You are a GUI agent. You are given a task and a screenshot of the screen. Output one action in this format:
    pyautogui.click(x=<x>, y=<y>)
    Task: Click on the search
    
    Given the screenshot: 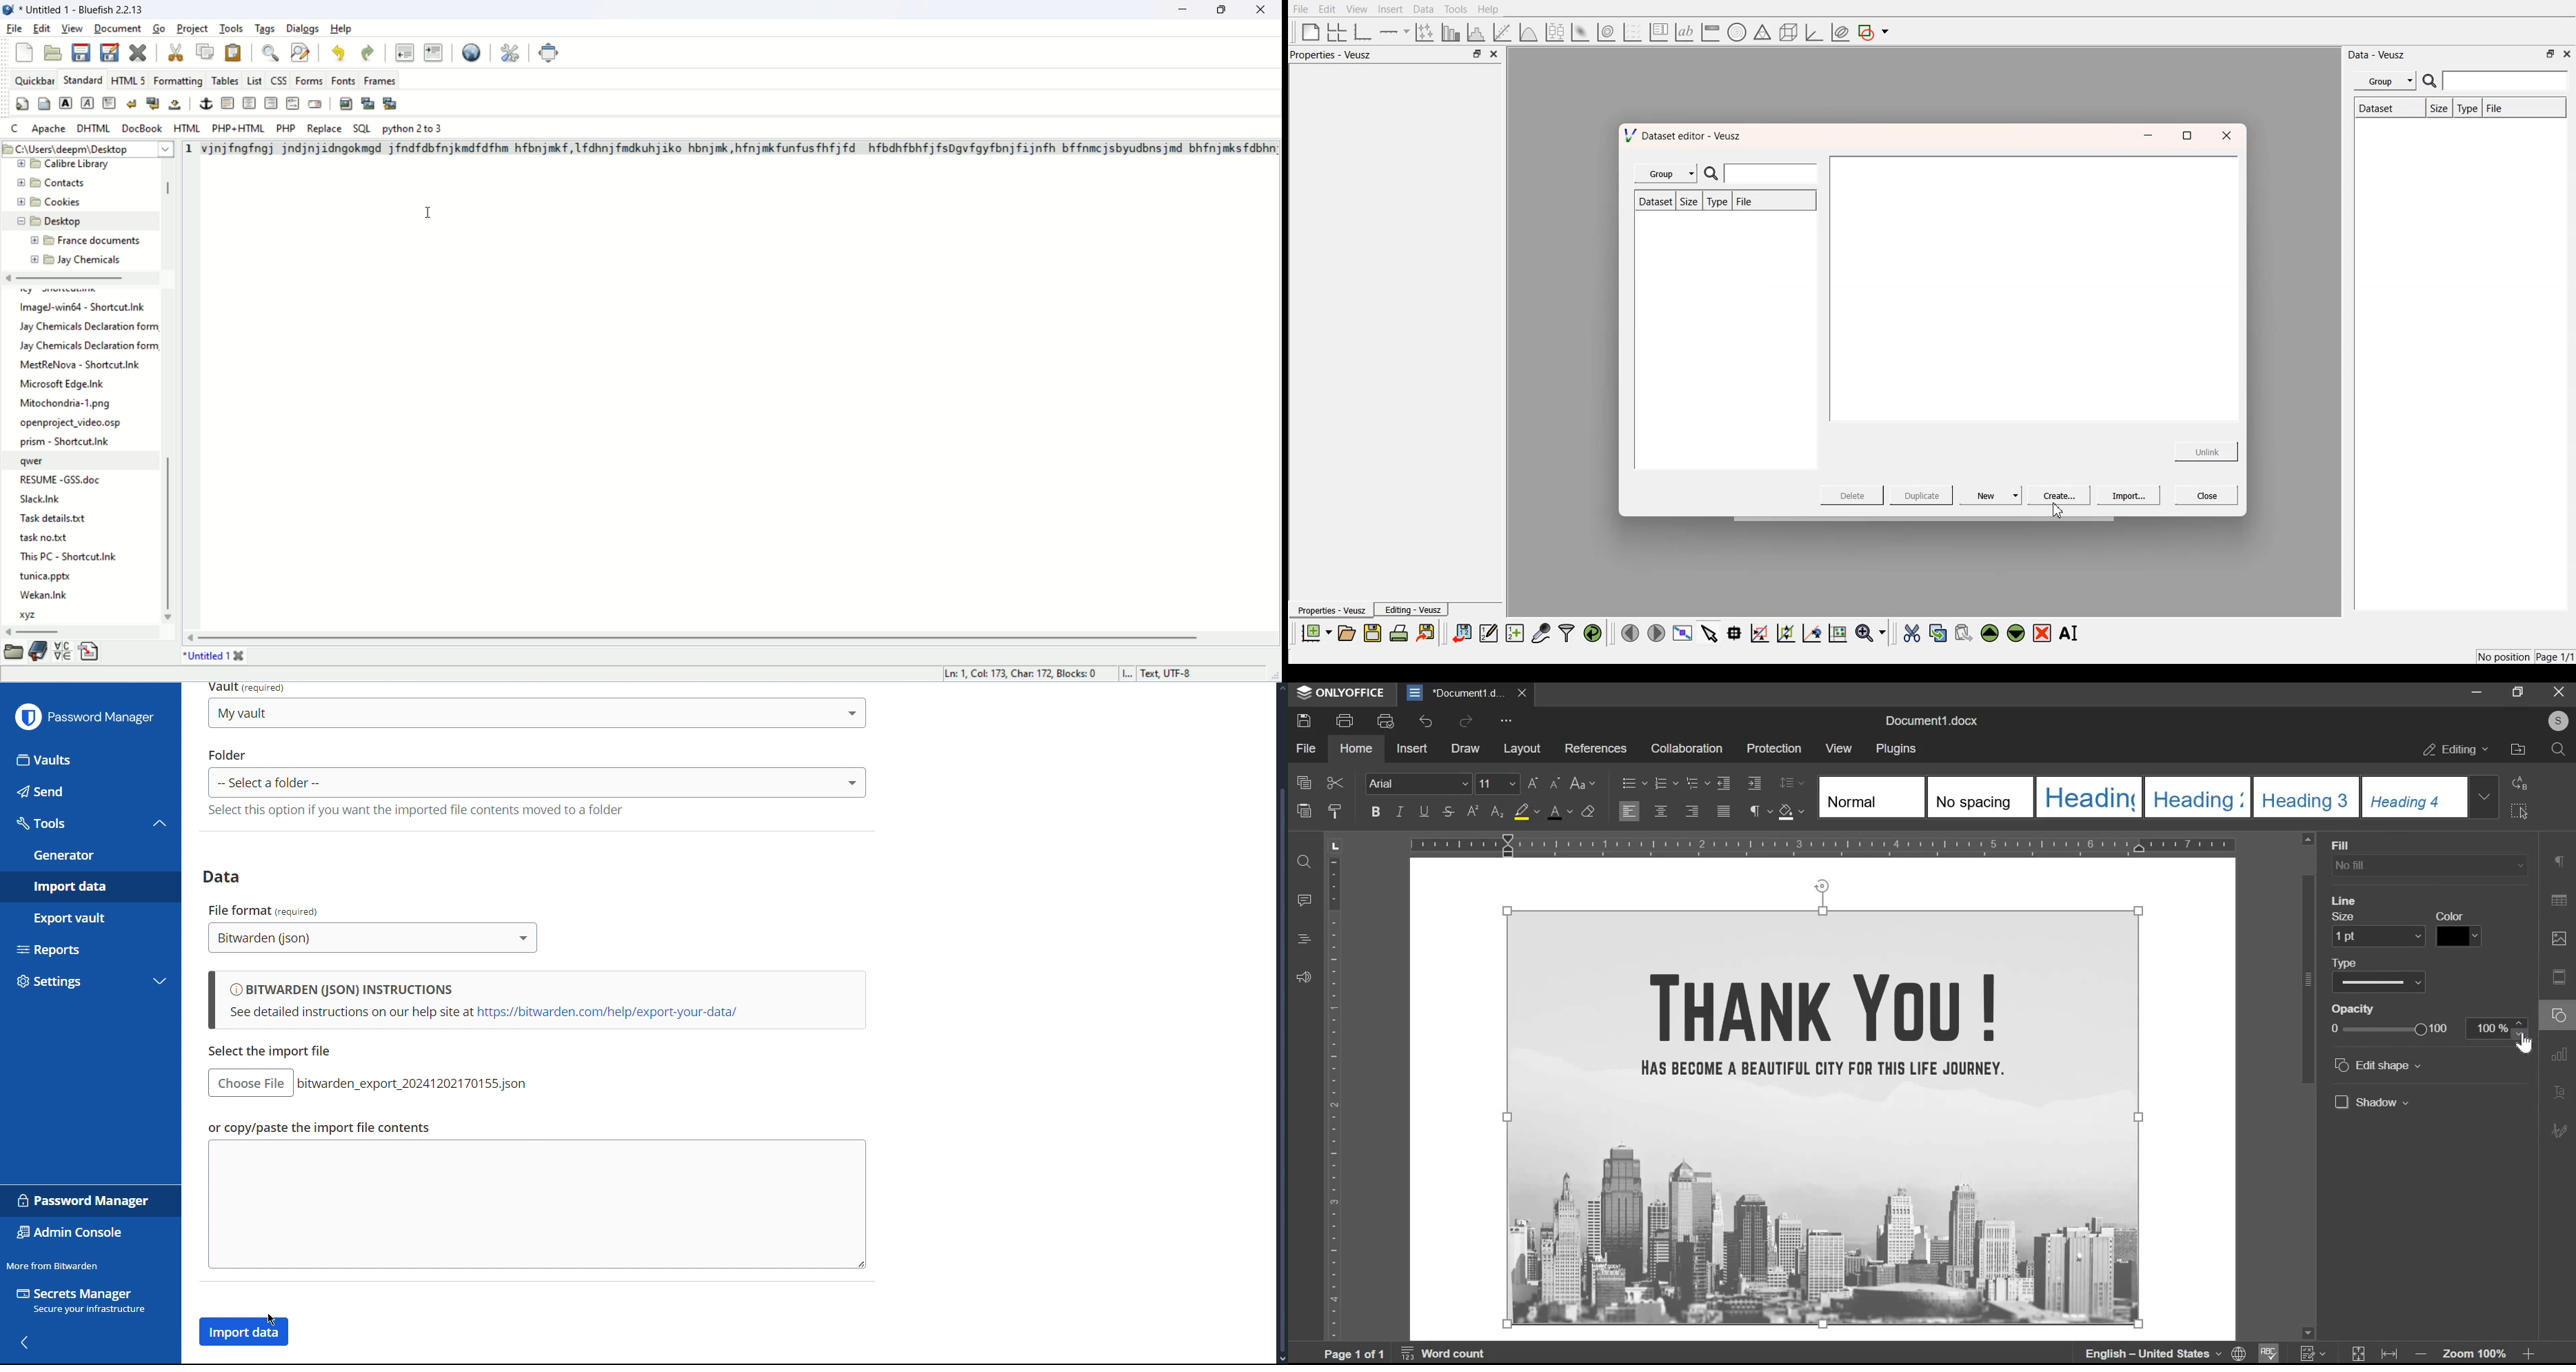 What is the action you would take?
    pyautogui.click(x=2558, y=749)
    